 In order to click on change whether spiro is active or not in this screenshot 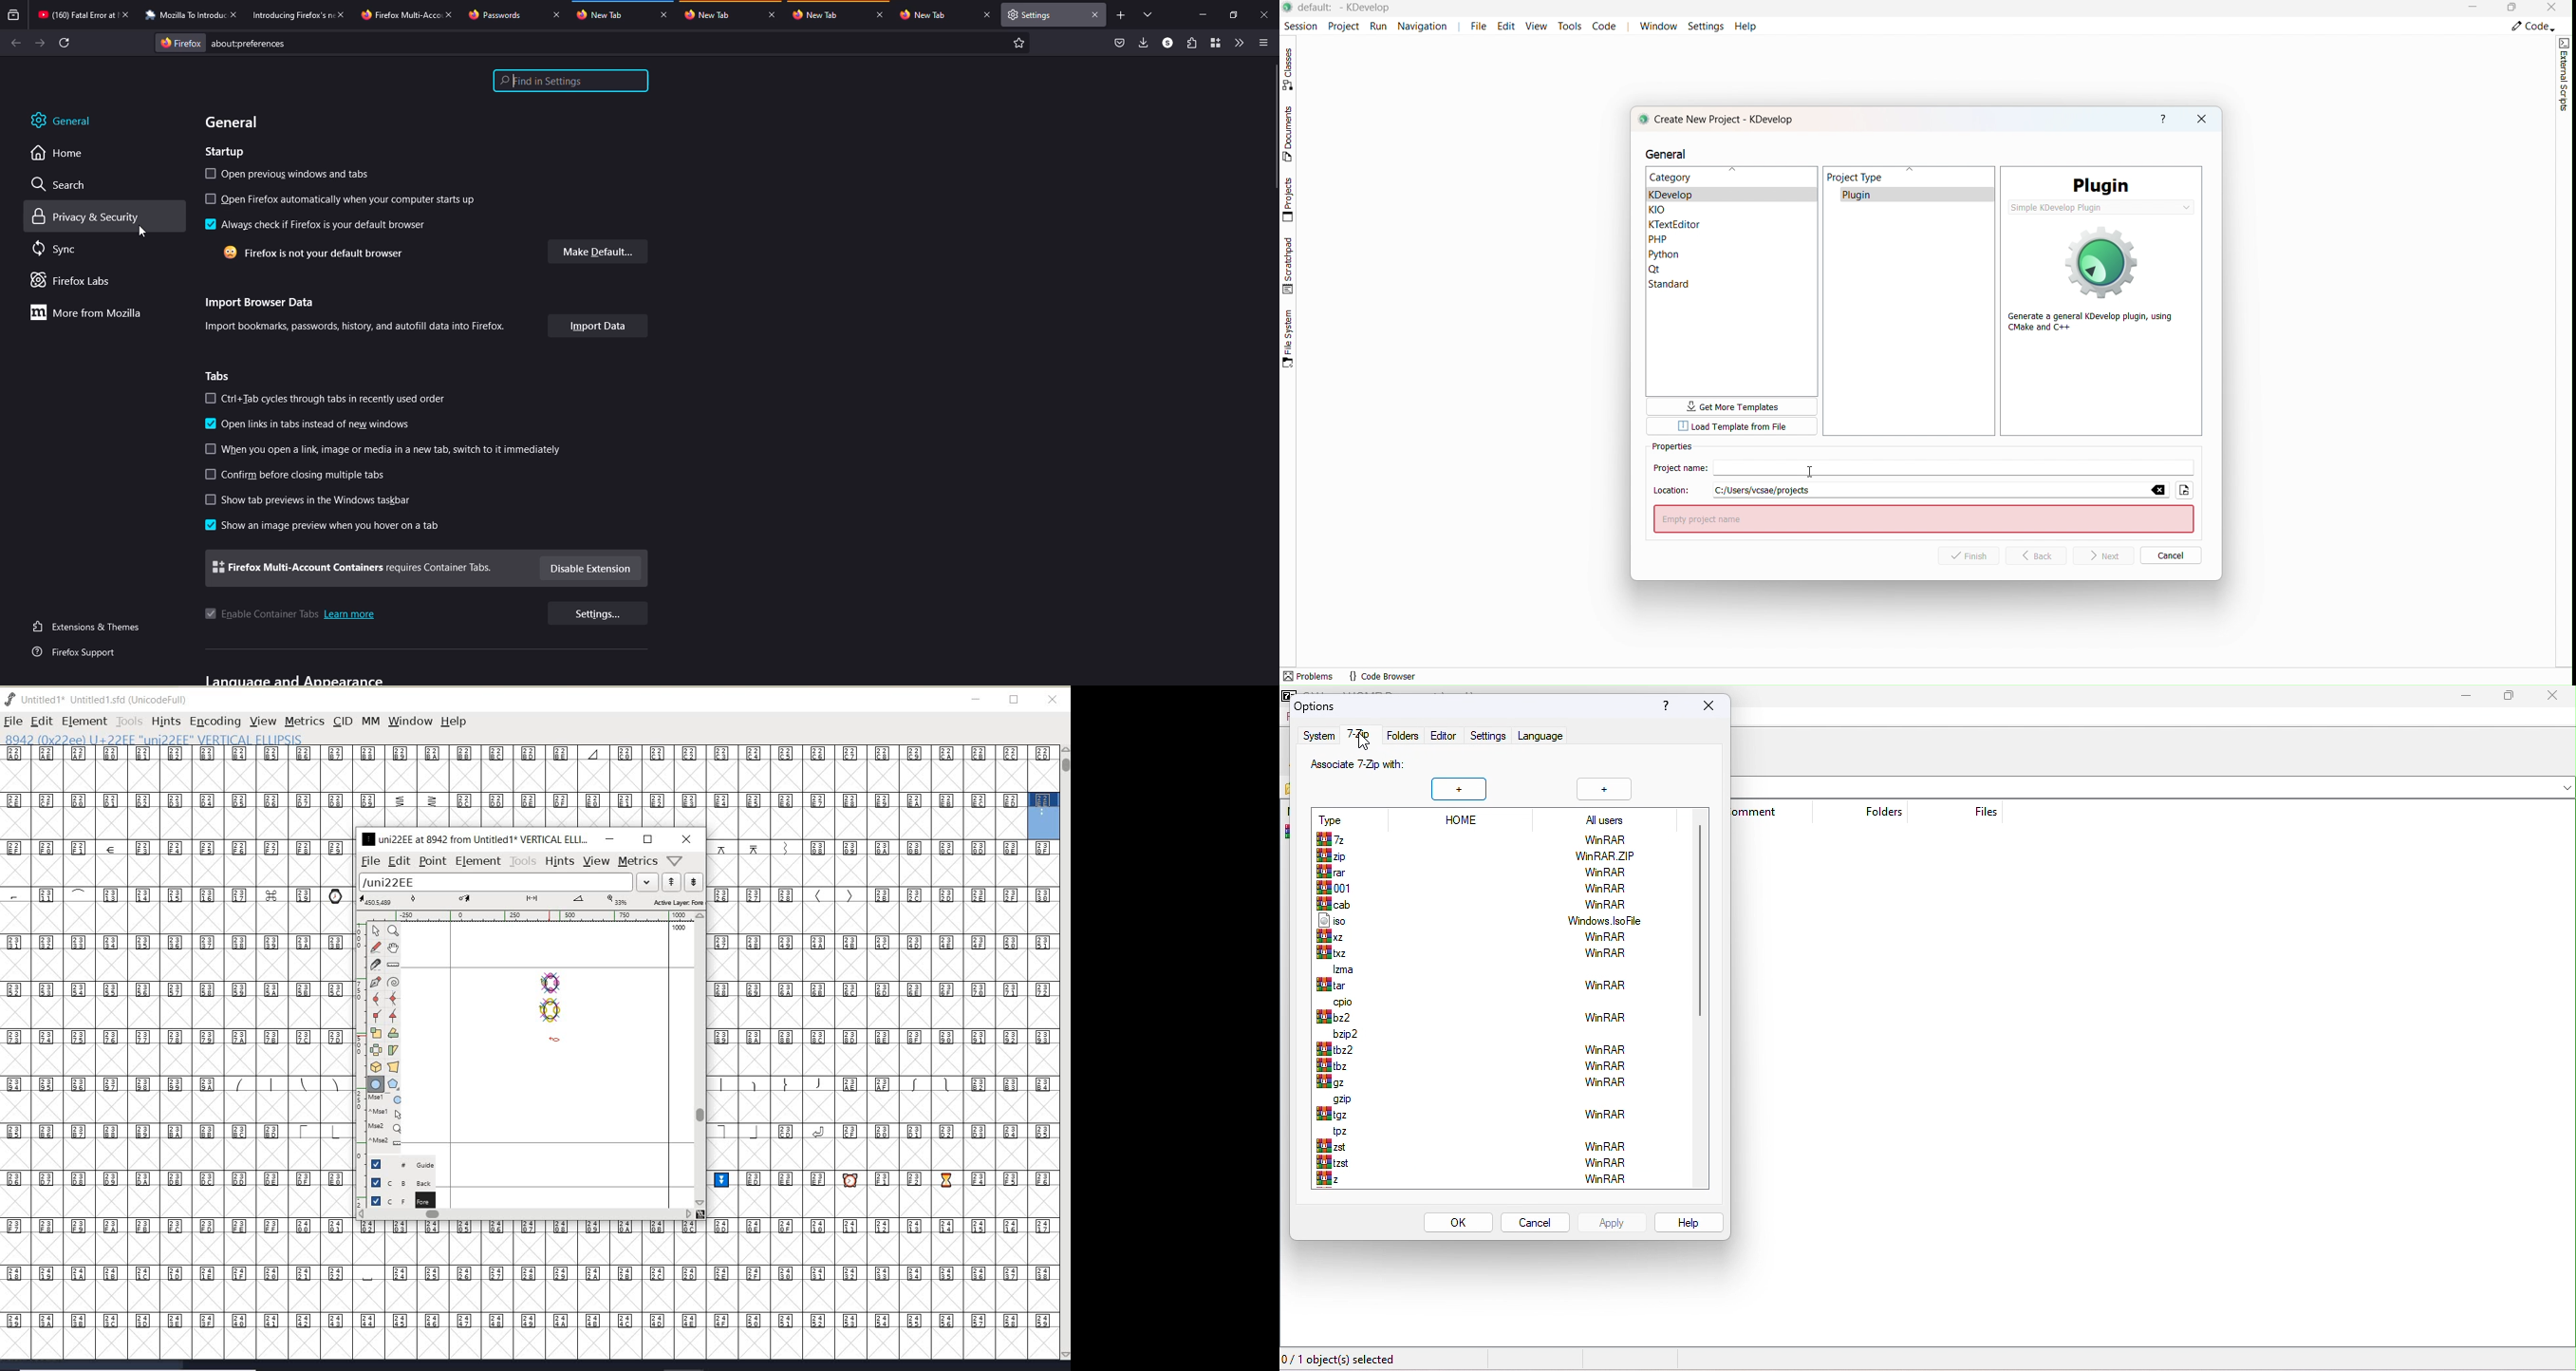, I will do `click(393, 984)`.